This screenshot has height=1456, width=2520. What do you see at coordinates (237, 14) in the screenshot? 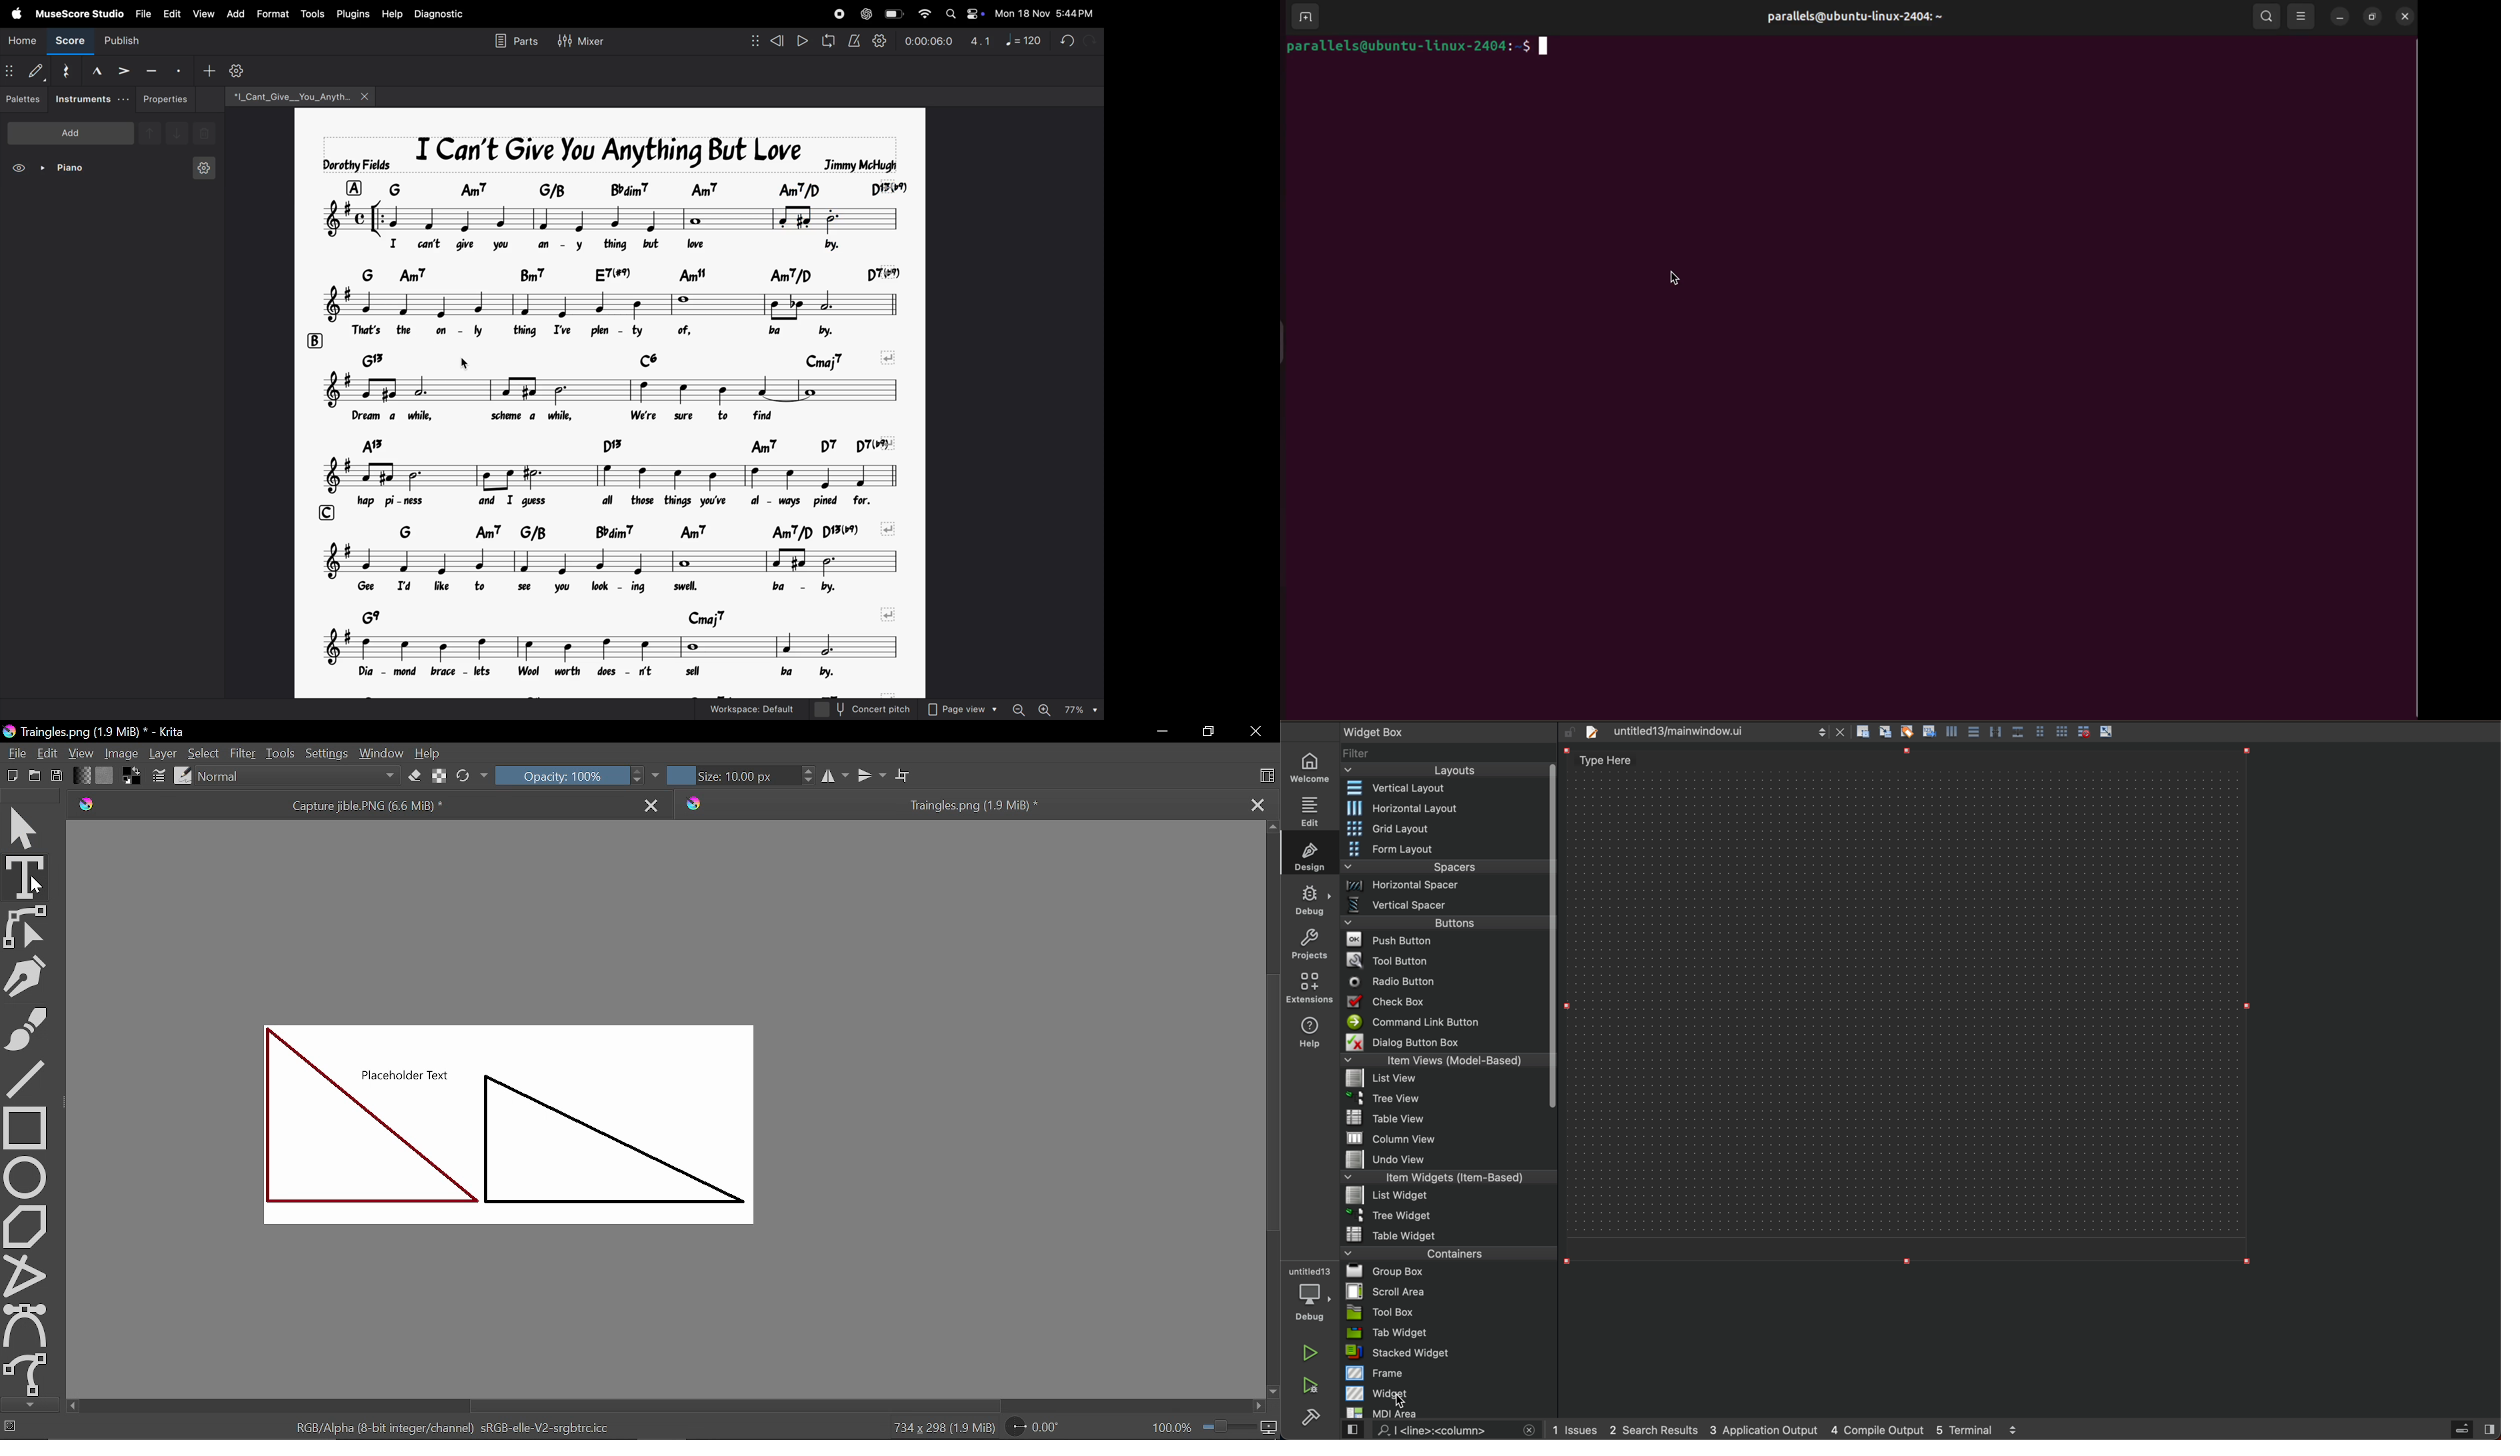
I see `add` at bounding box center [237, 14].